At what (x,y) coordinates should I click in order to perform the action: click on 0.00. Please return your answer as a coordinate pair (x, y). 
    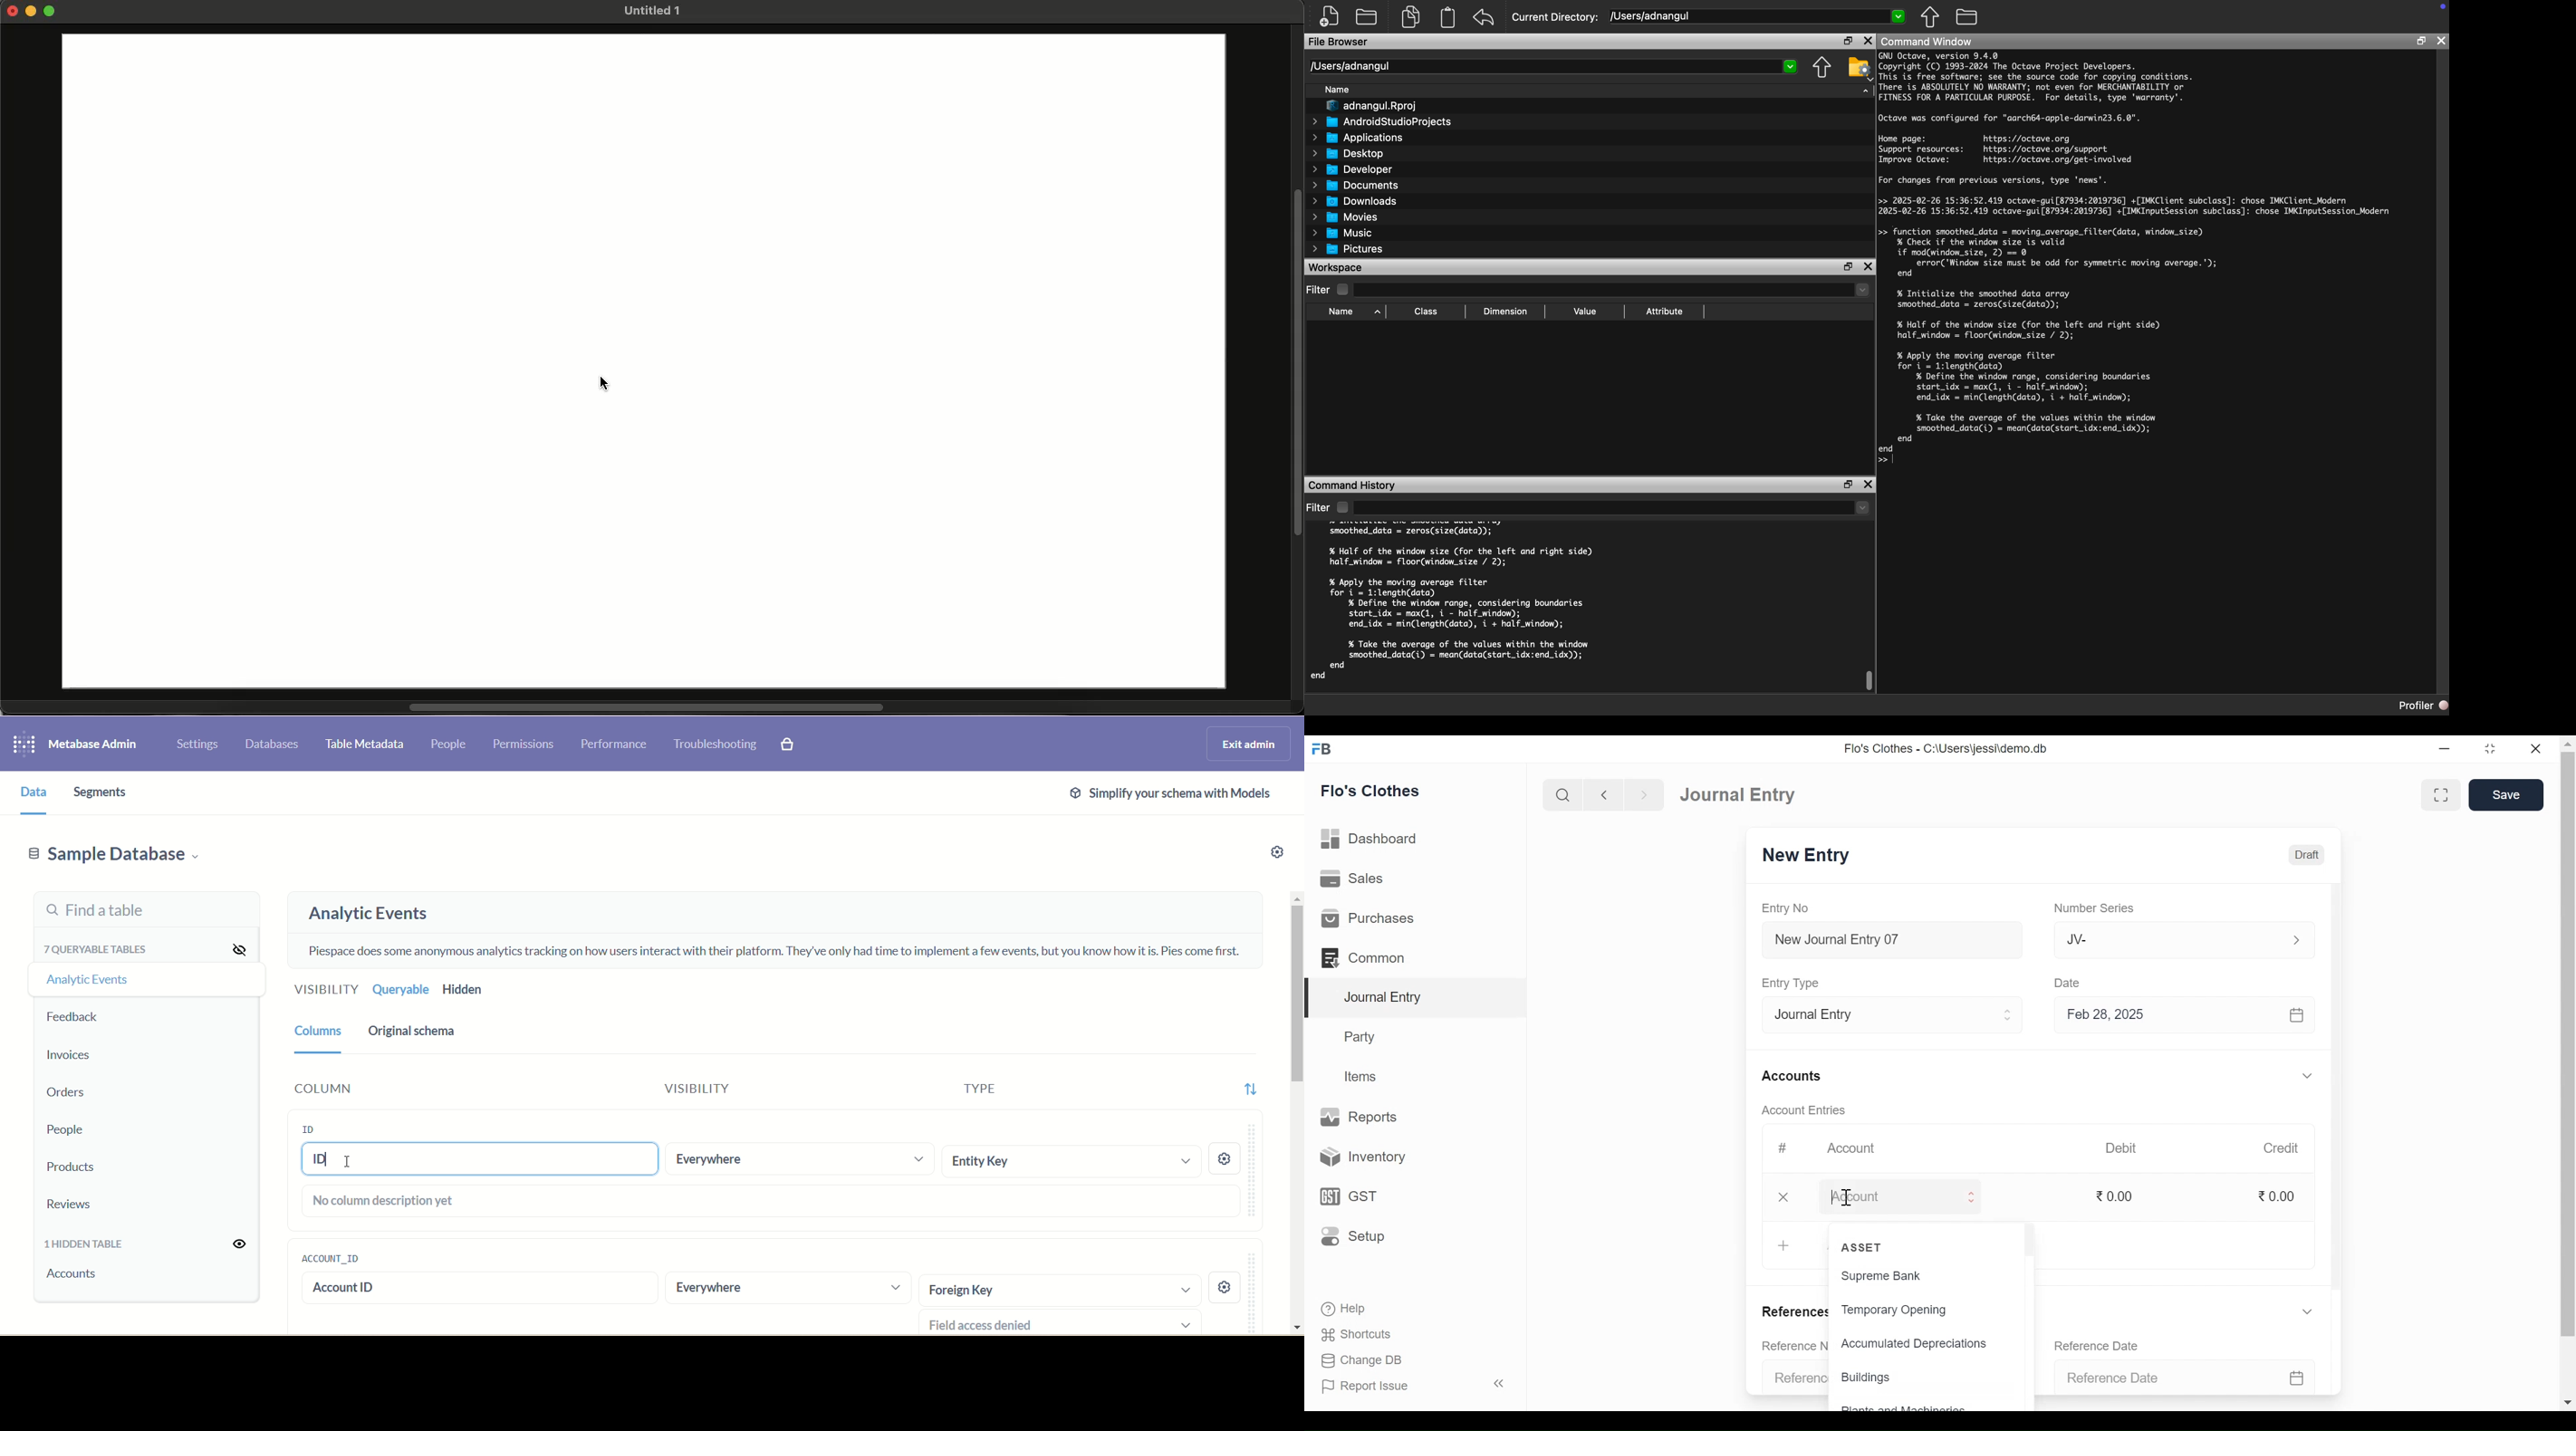
    Looking at the image, I should click on (2115, 1196).